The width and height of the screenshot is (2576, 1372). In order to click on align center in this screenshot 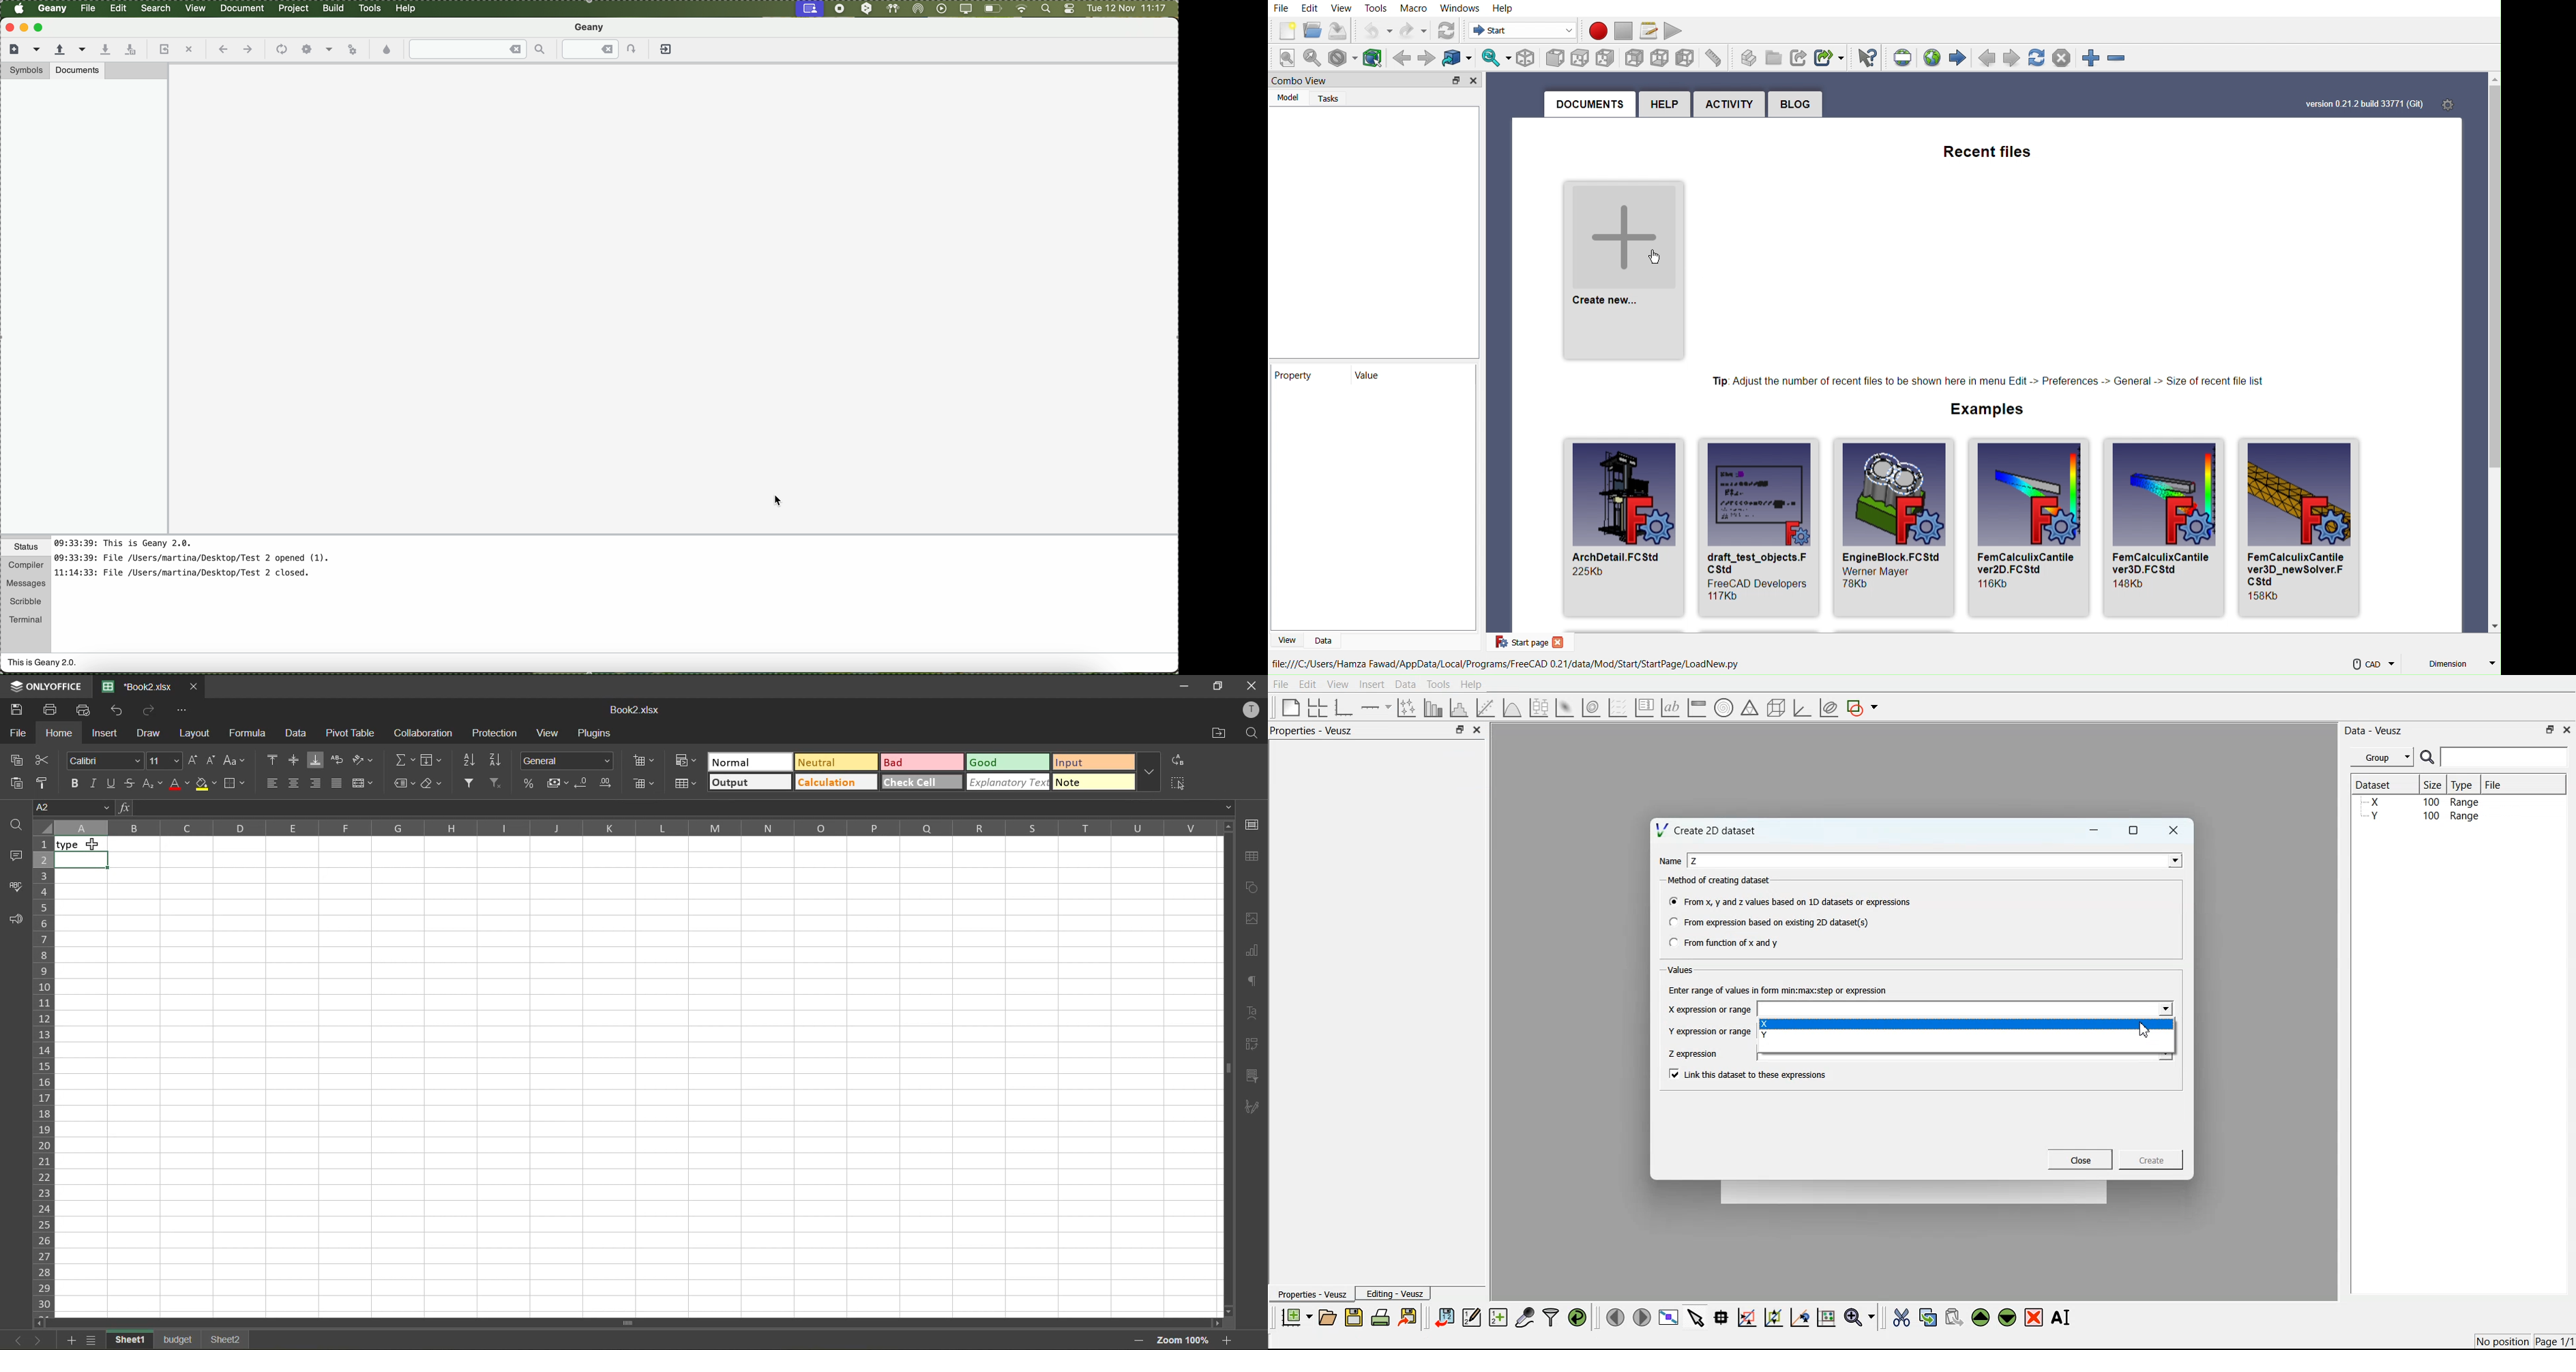, I will do `click(296, 783)`.